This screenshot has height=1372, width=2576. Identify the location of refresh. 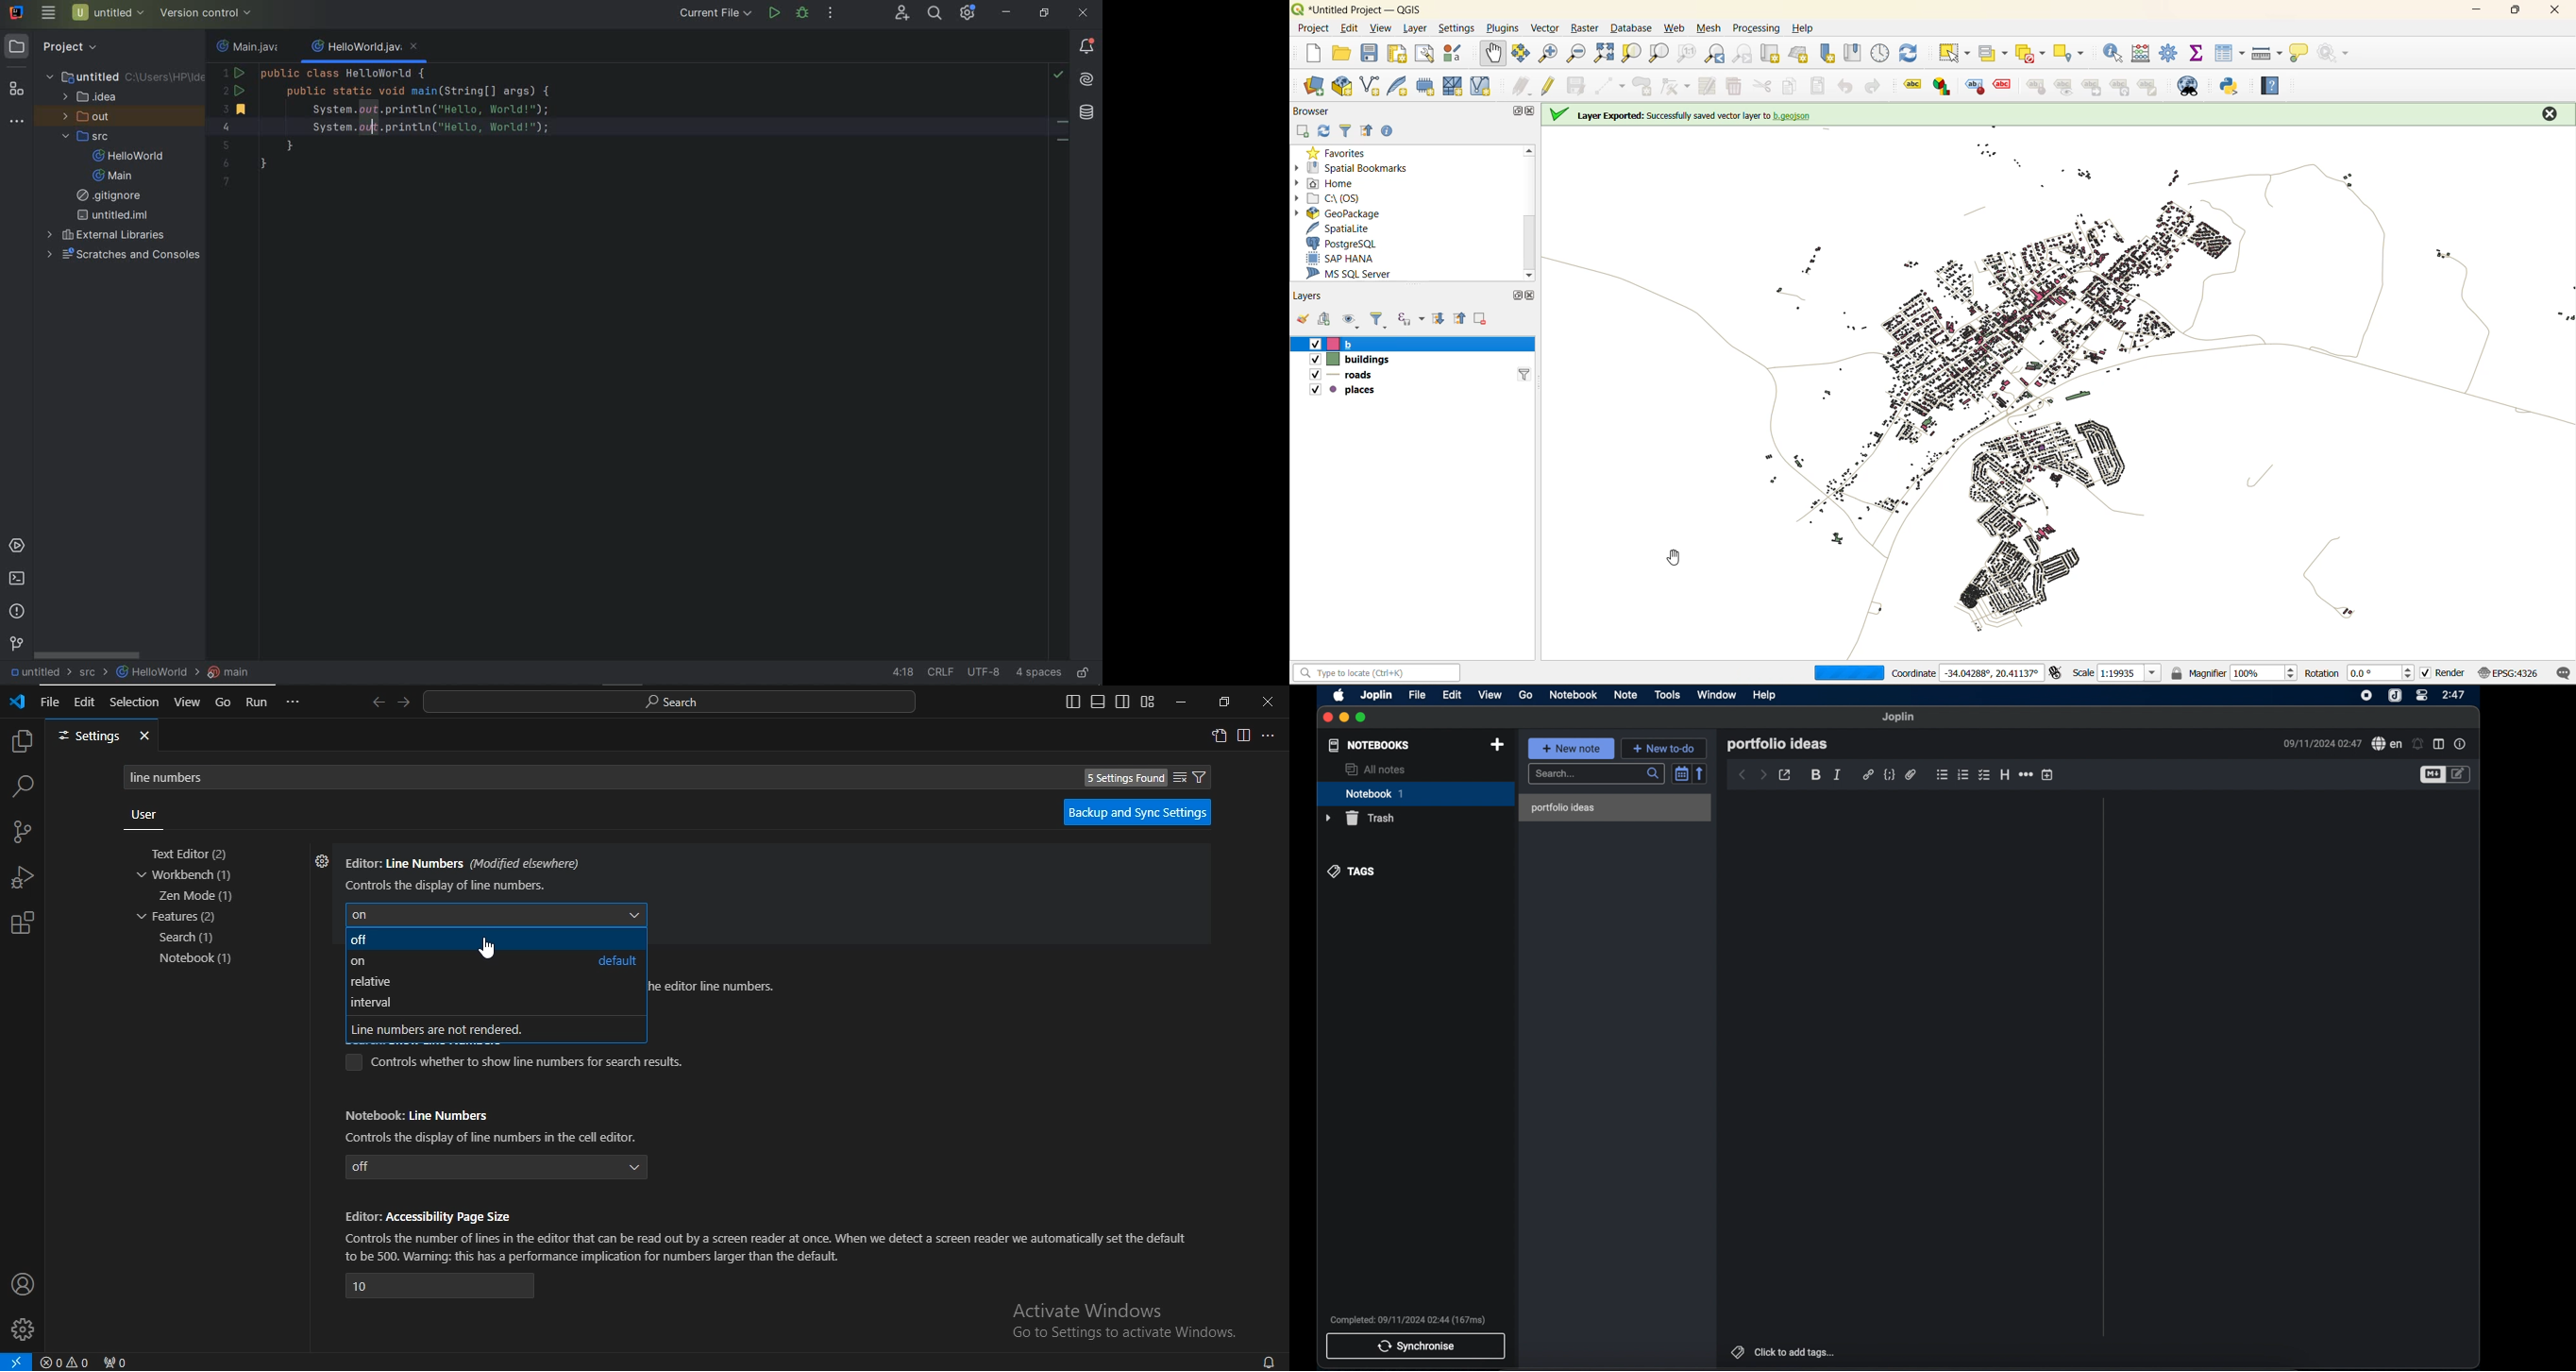
(1912, 52).